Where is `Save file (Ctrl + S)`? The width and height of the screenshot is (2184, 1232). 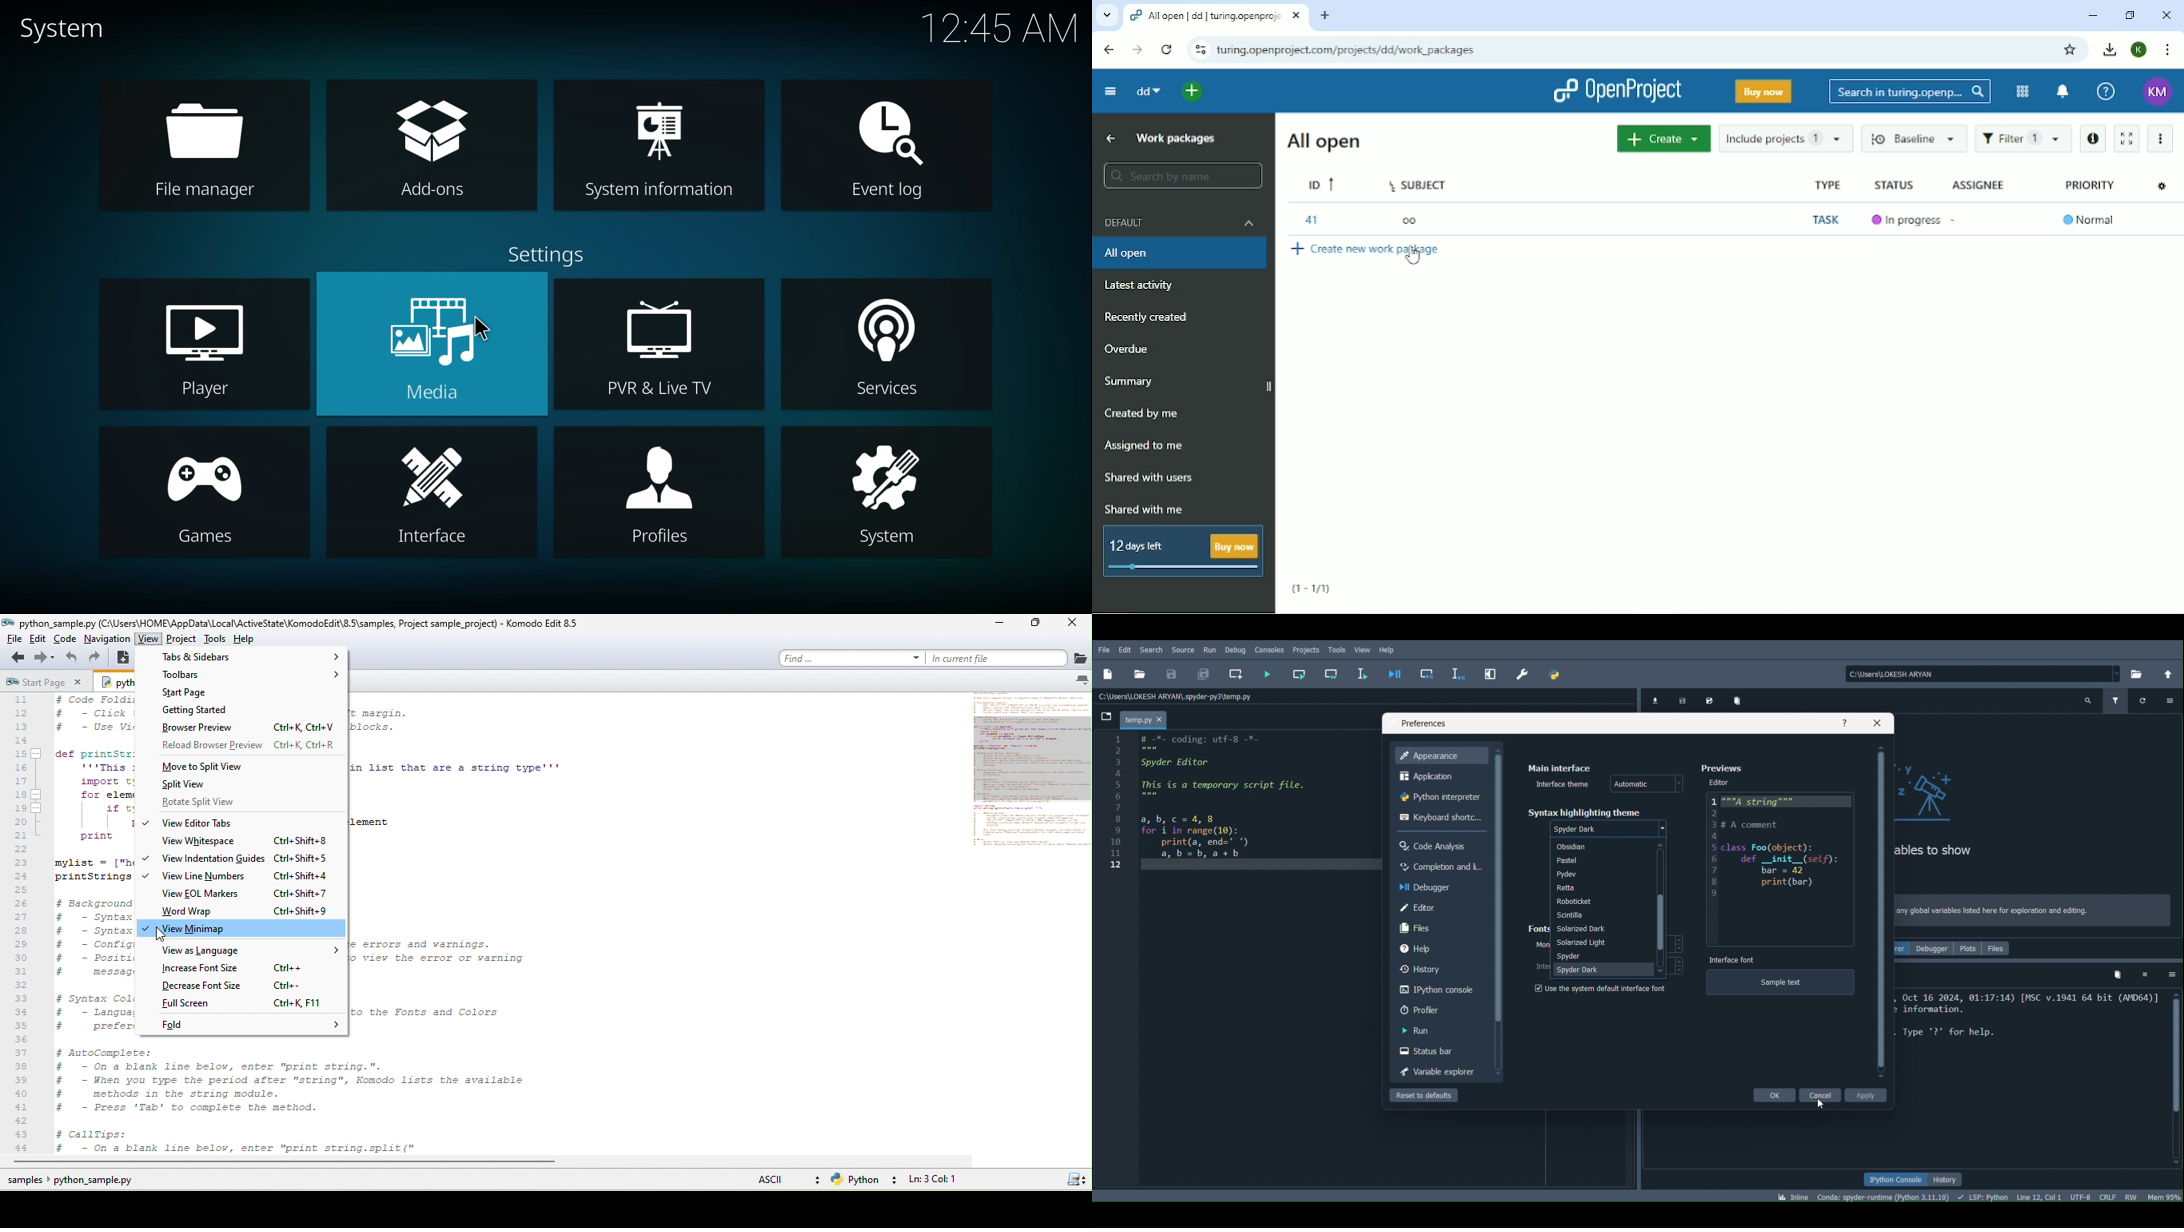 Save file (Ctrl + S) is located at coordinates (1172, 673).